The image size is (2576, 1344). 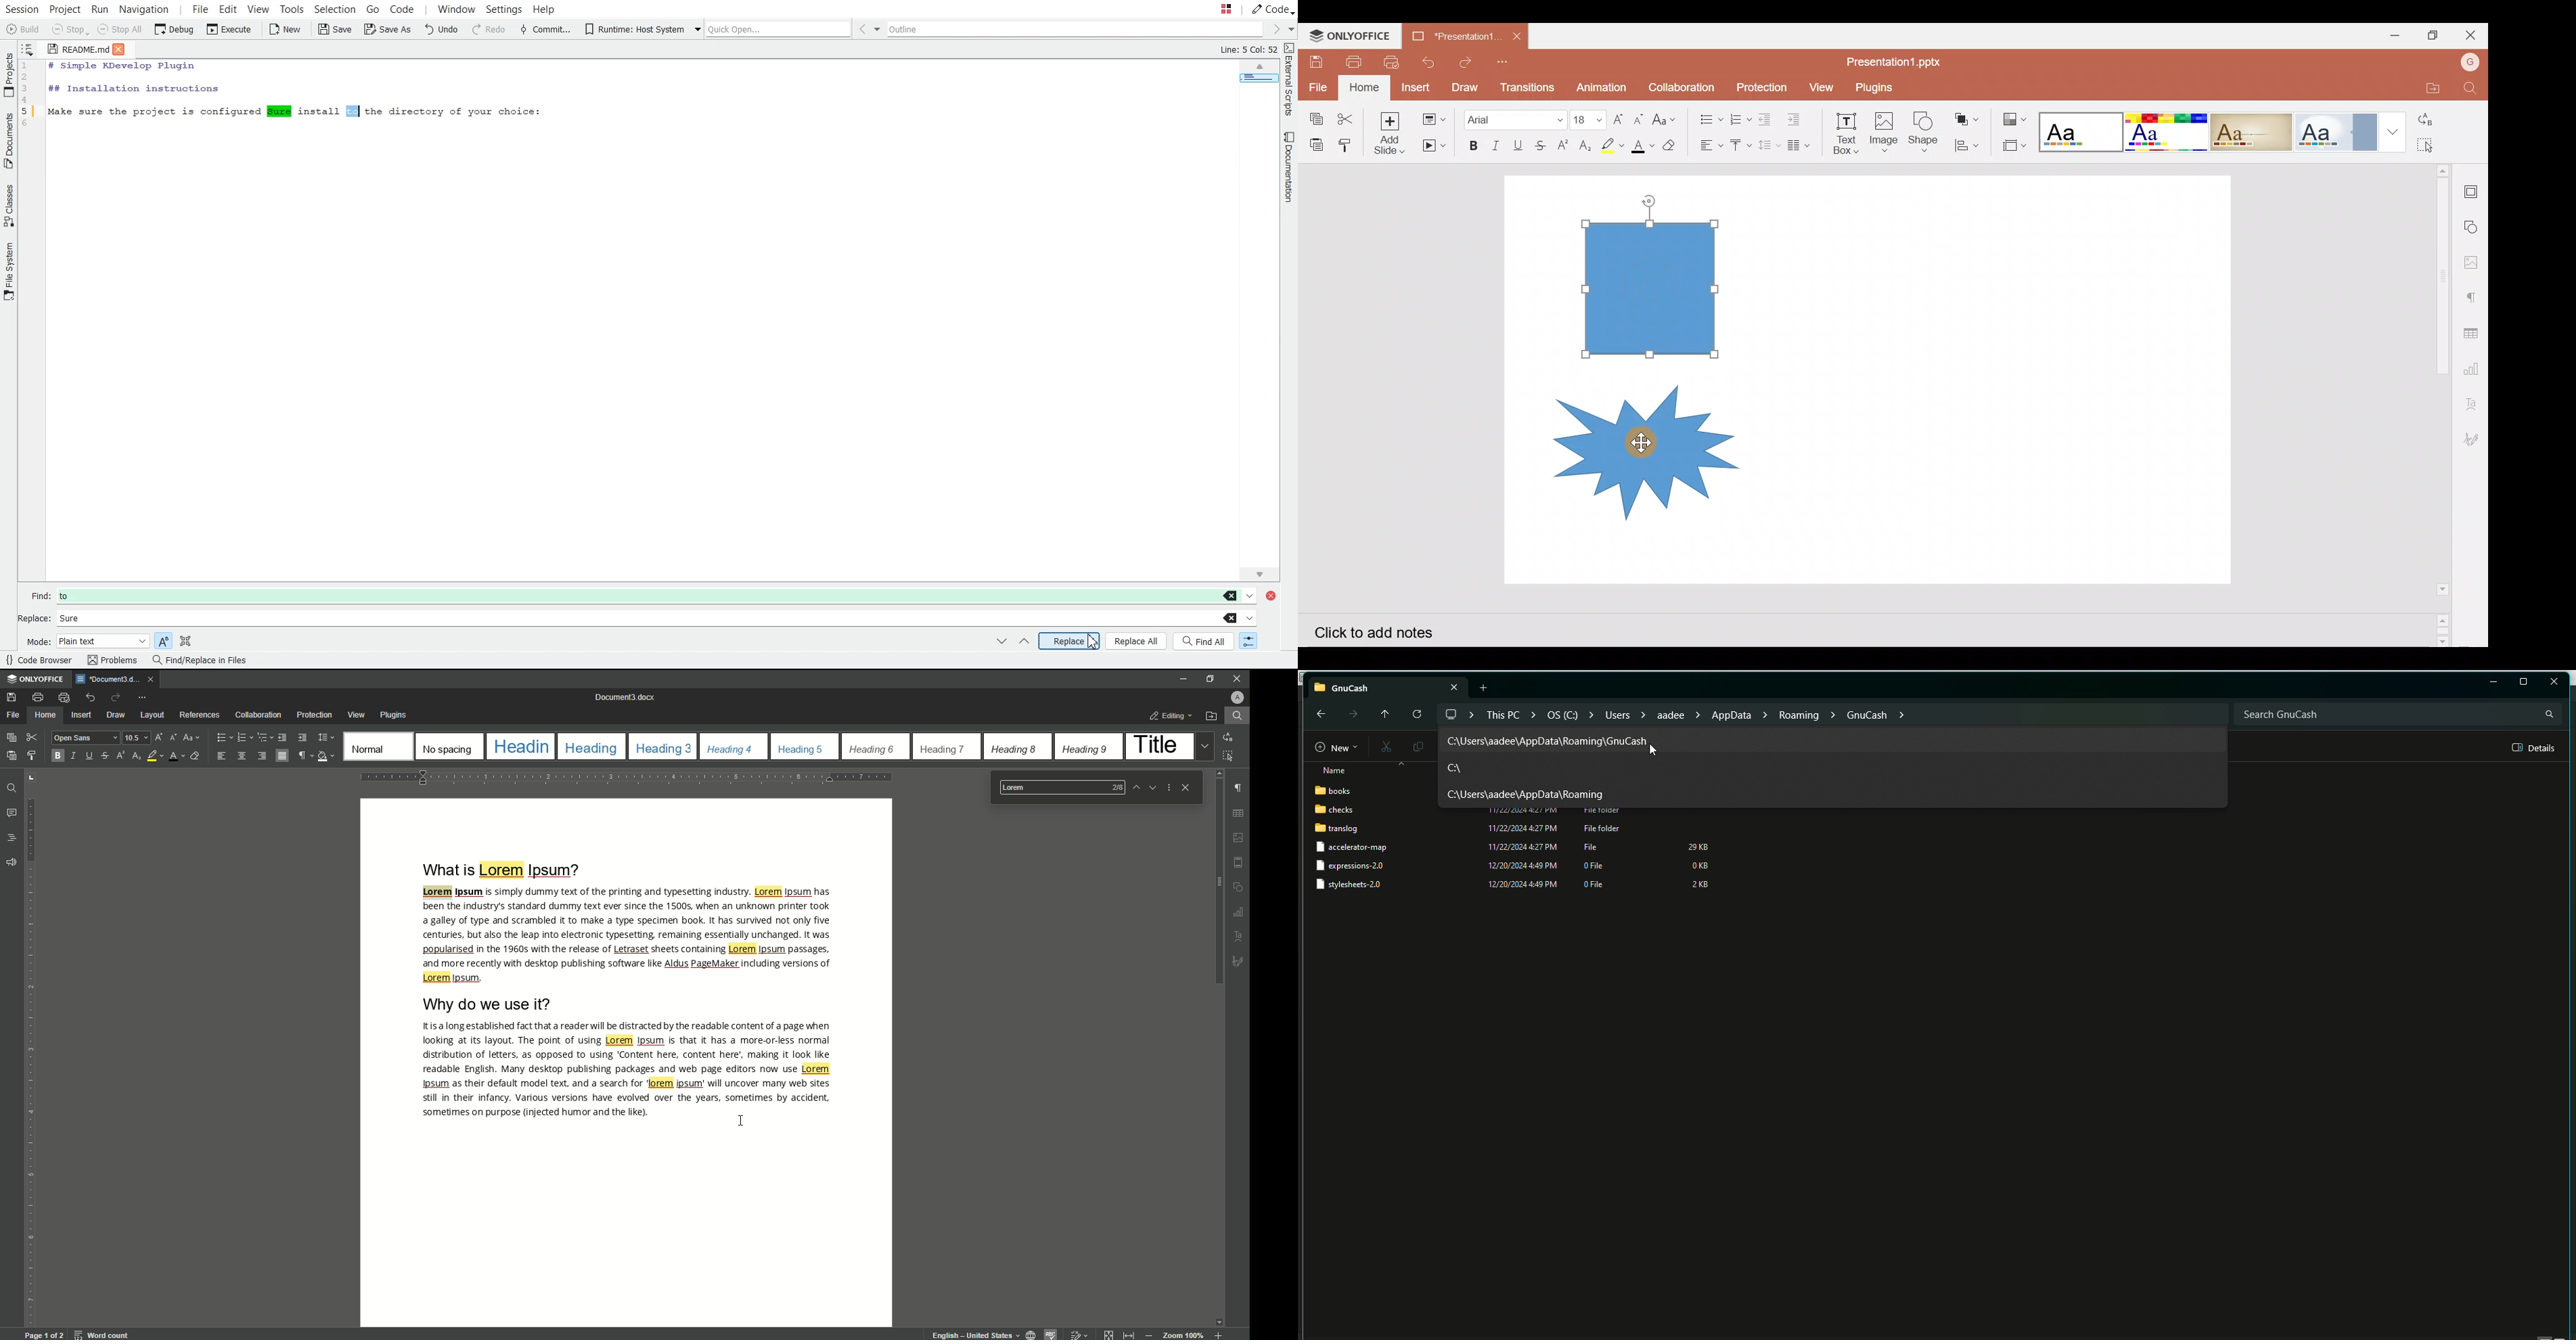 I want to click on Shading, so click(x=325, y=755).